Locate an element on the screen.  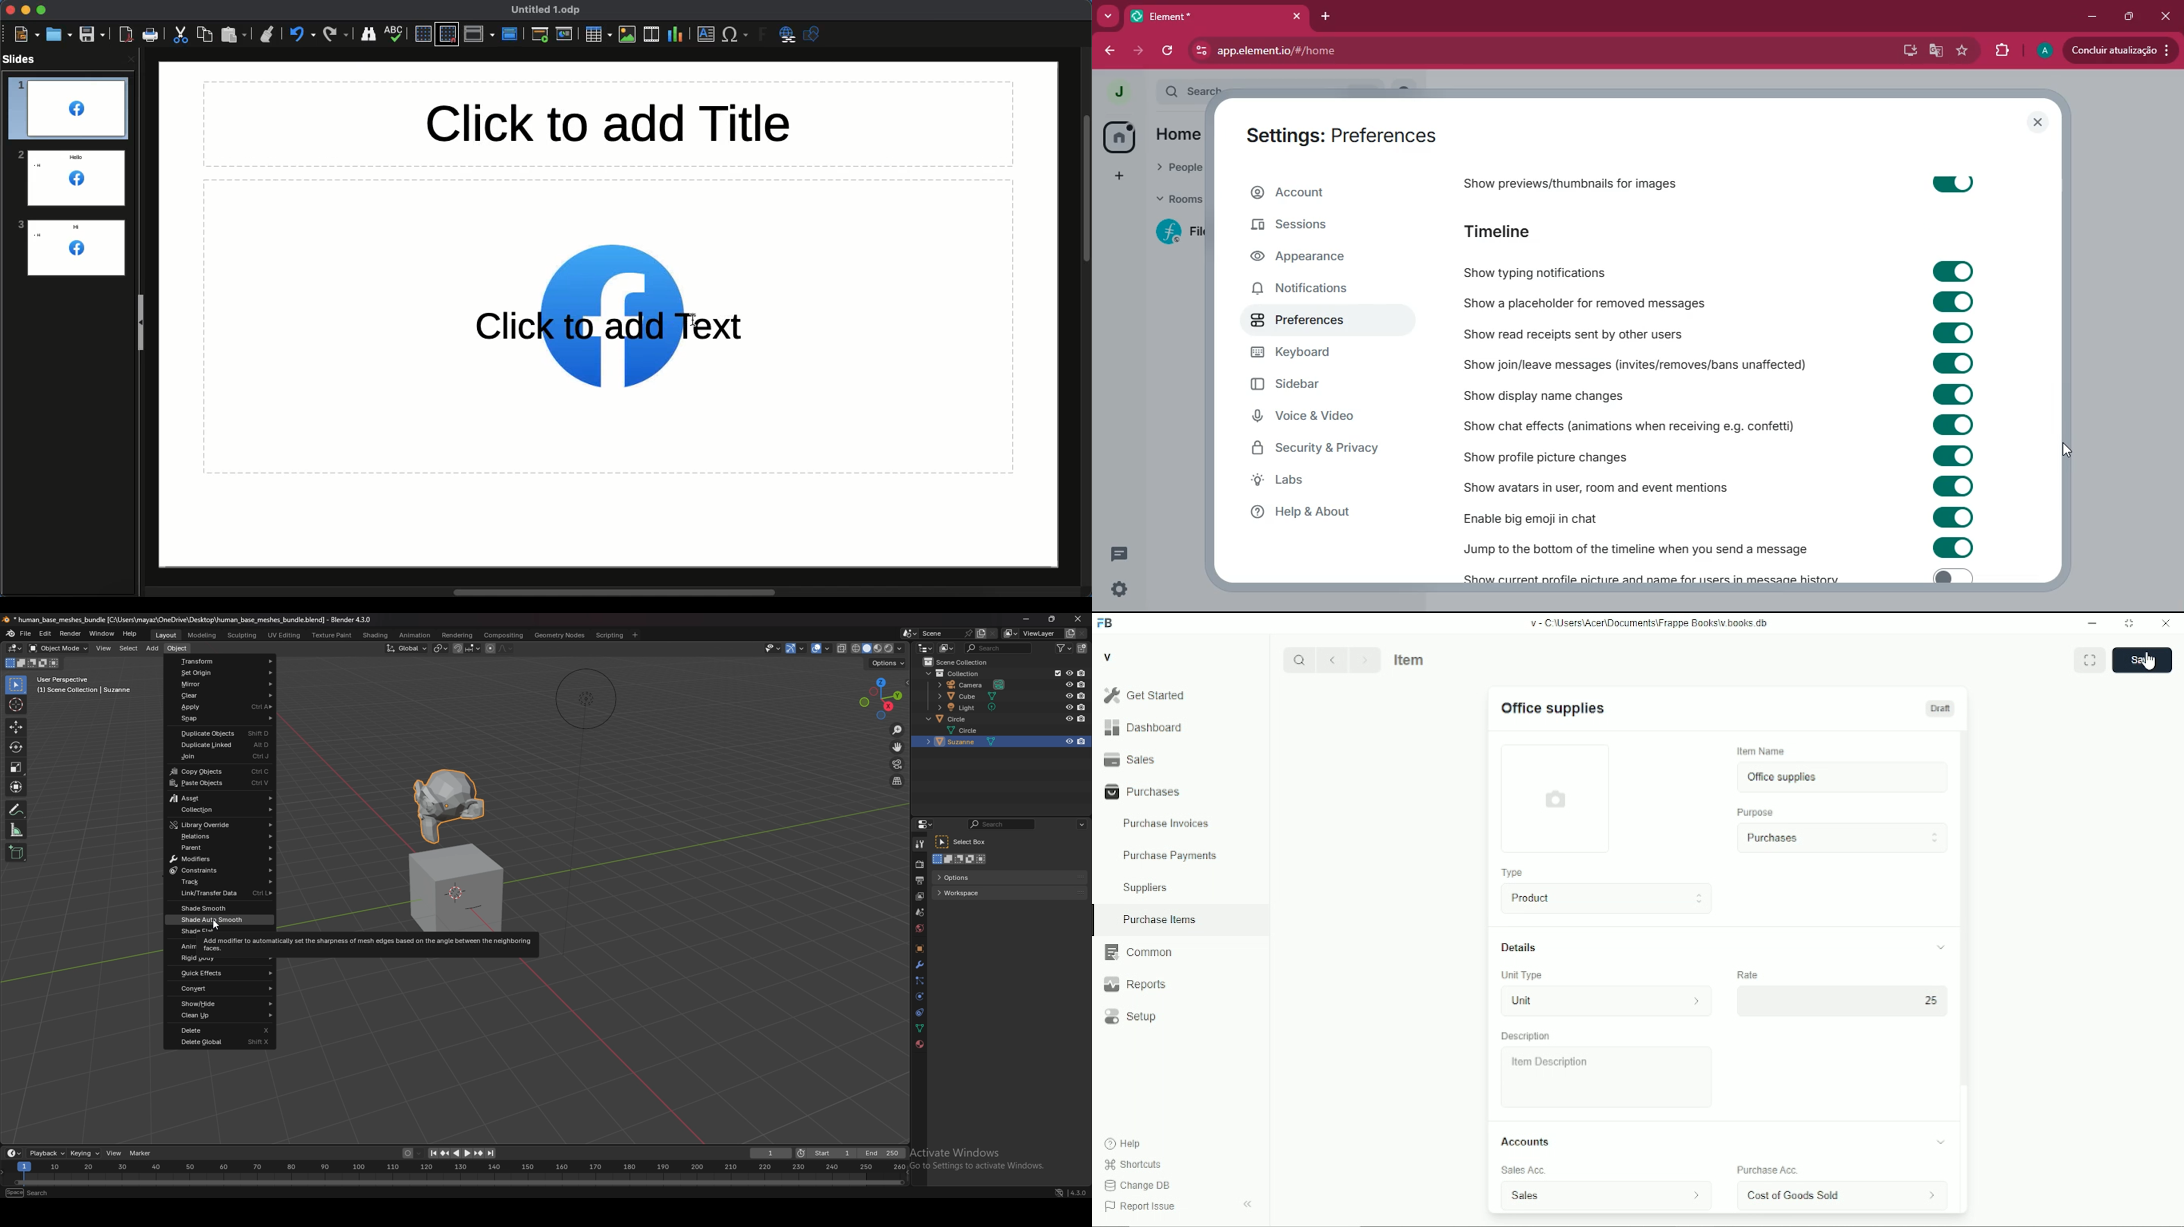
reports is located at coordinates (1134, 984).